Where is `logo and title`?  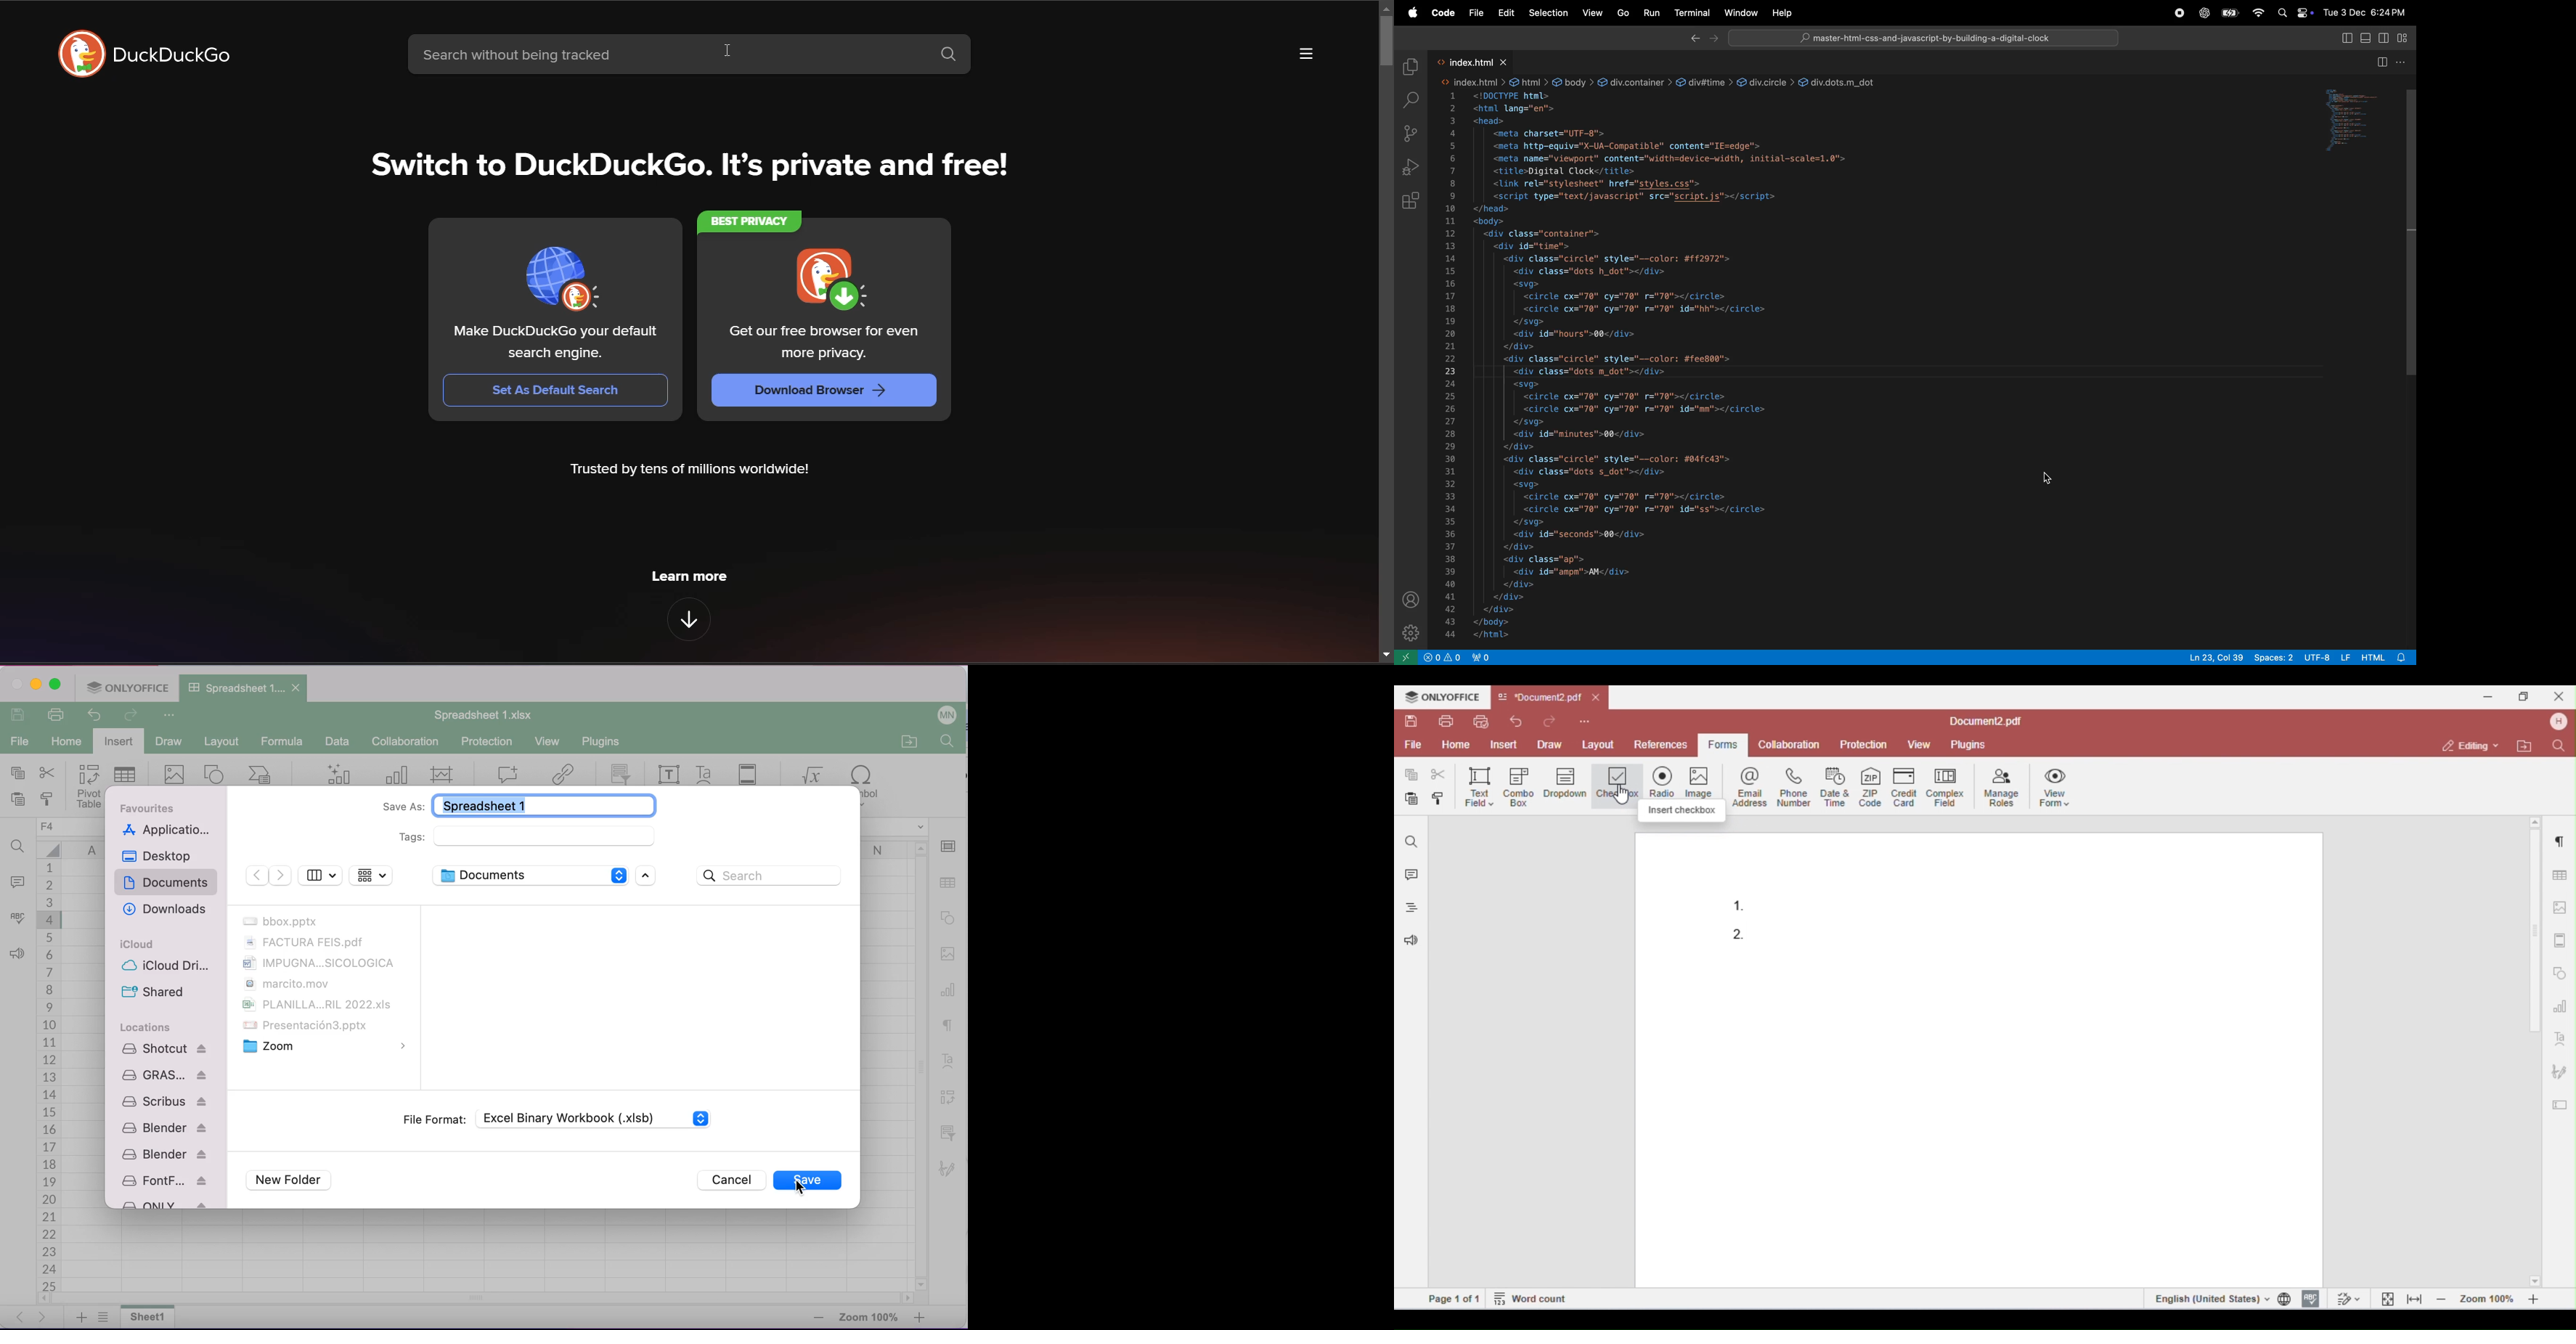 logo and title is located at coordinates (144, 53).